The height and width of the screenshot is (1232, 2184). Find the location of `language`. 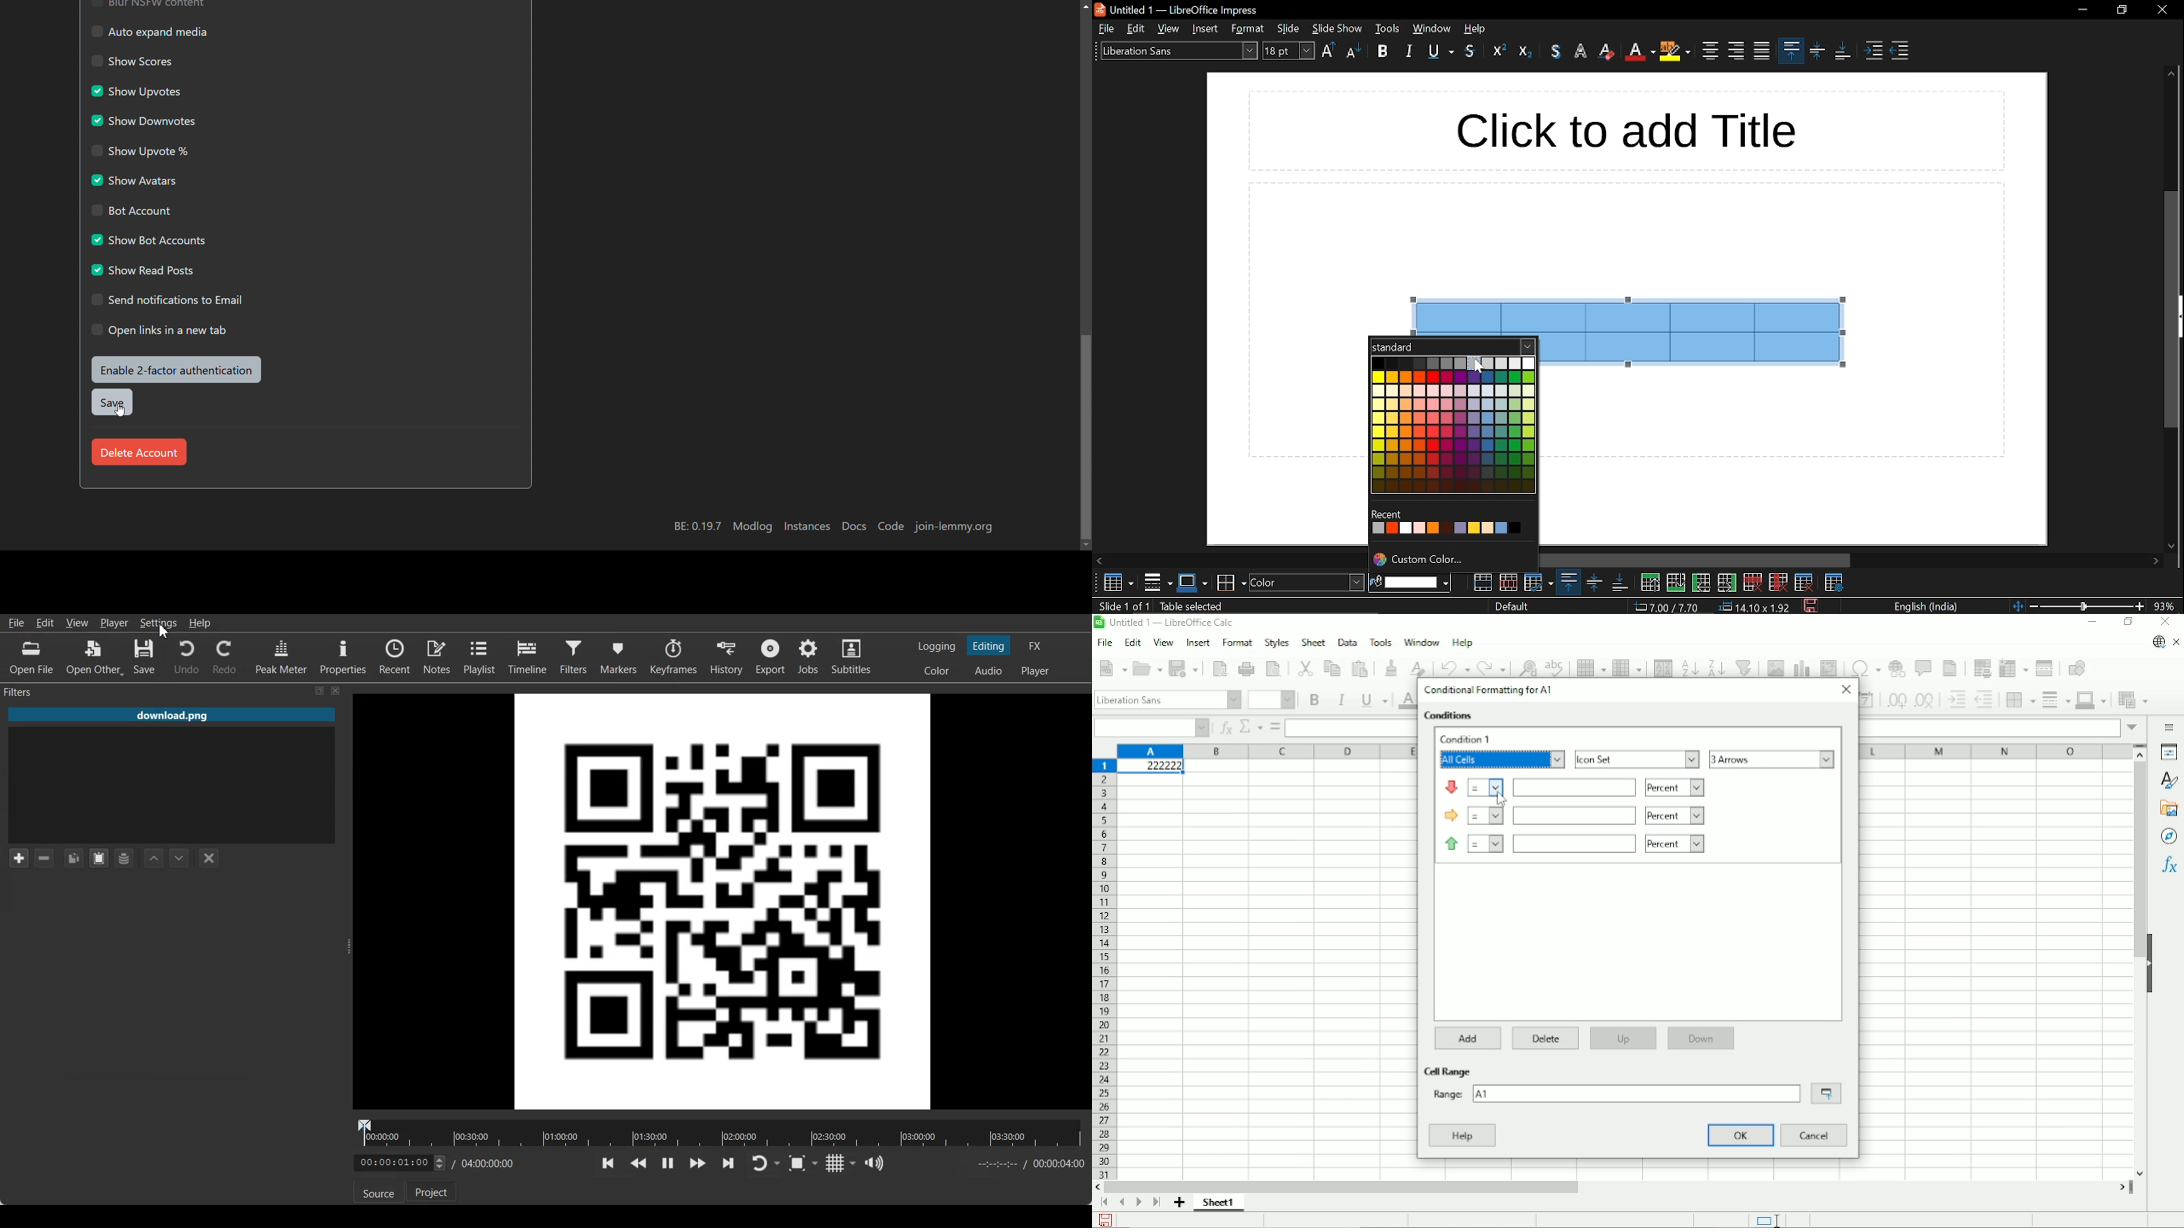

language is located at coordinates (1923, 605).